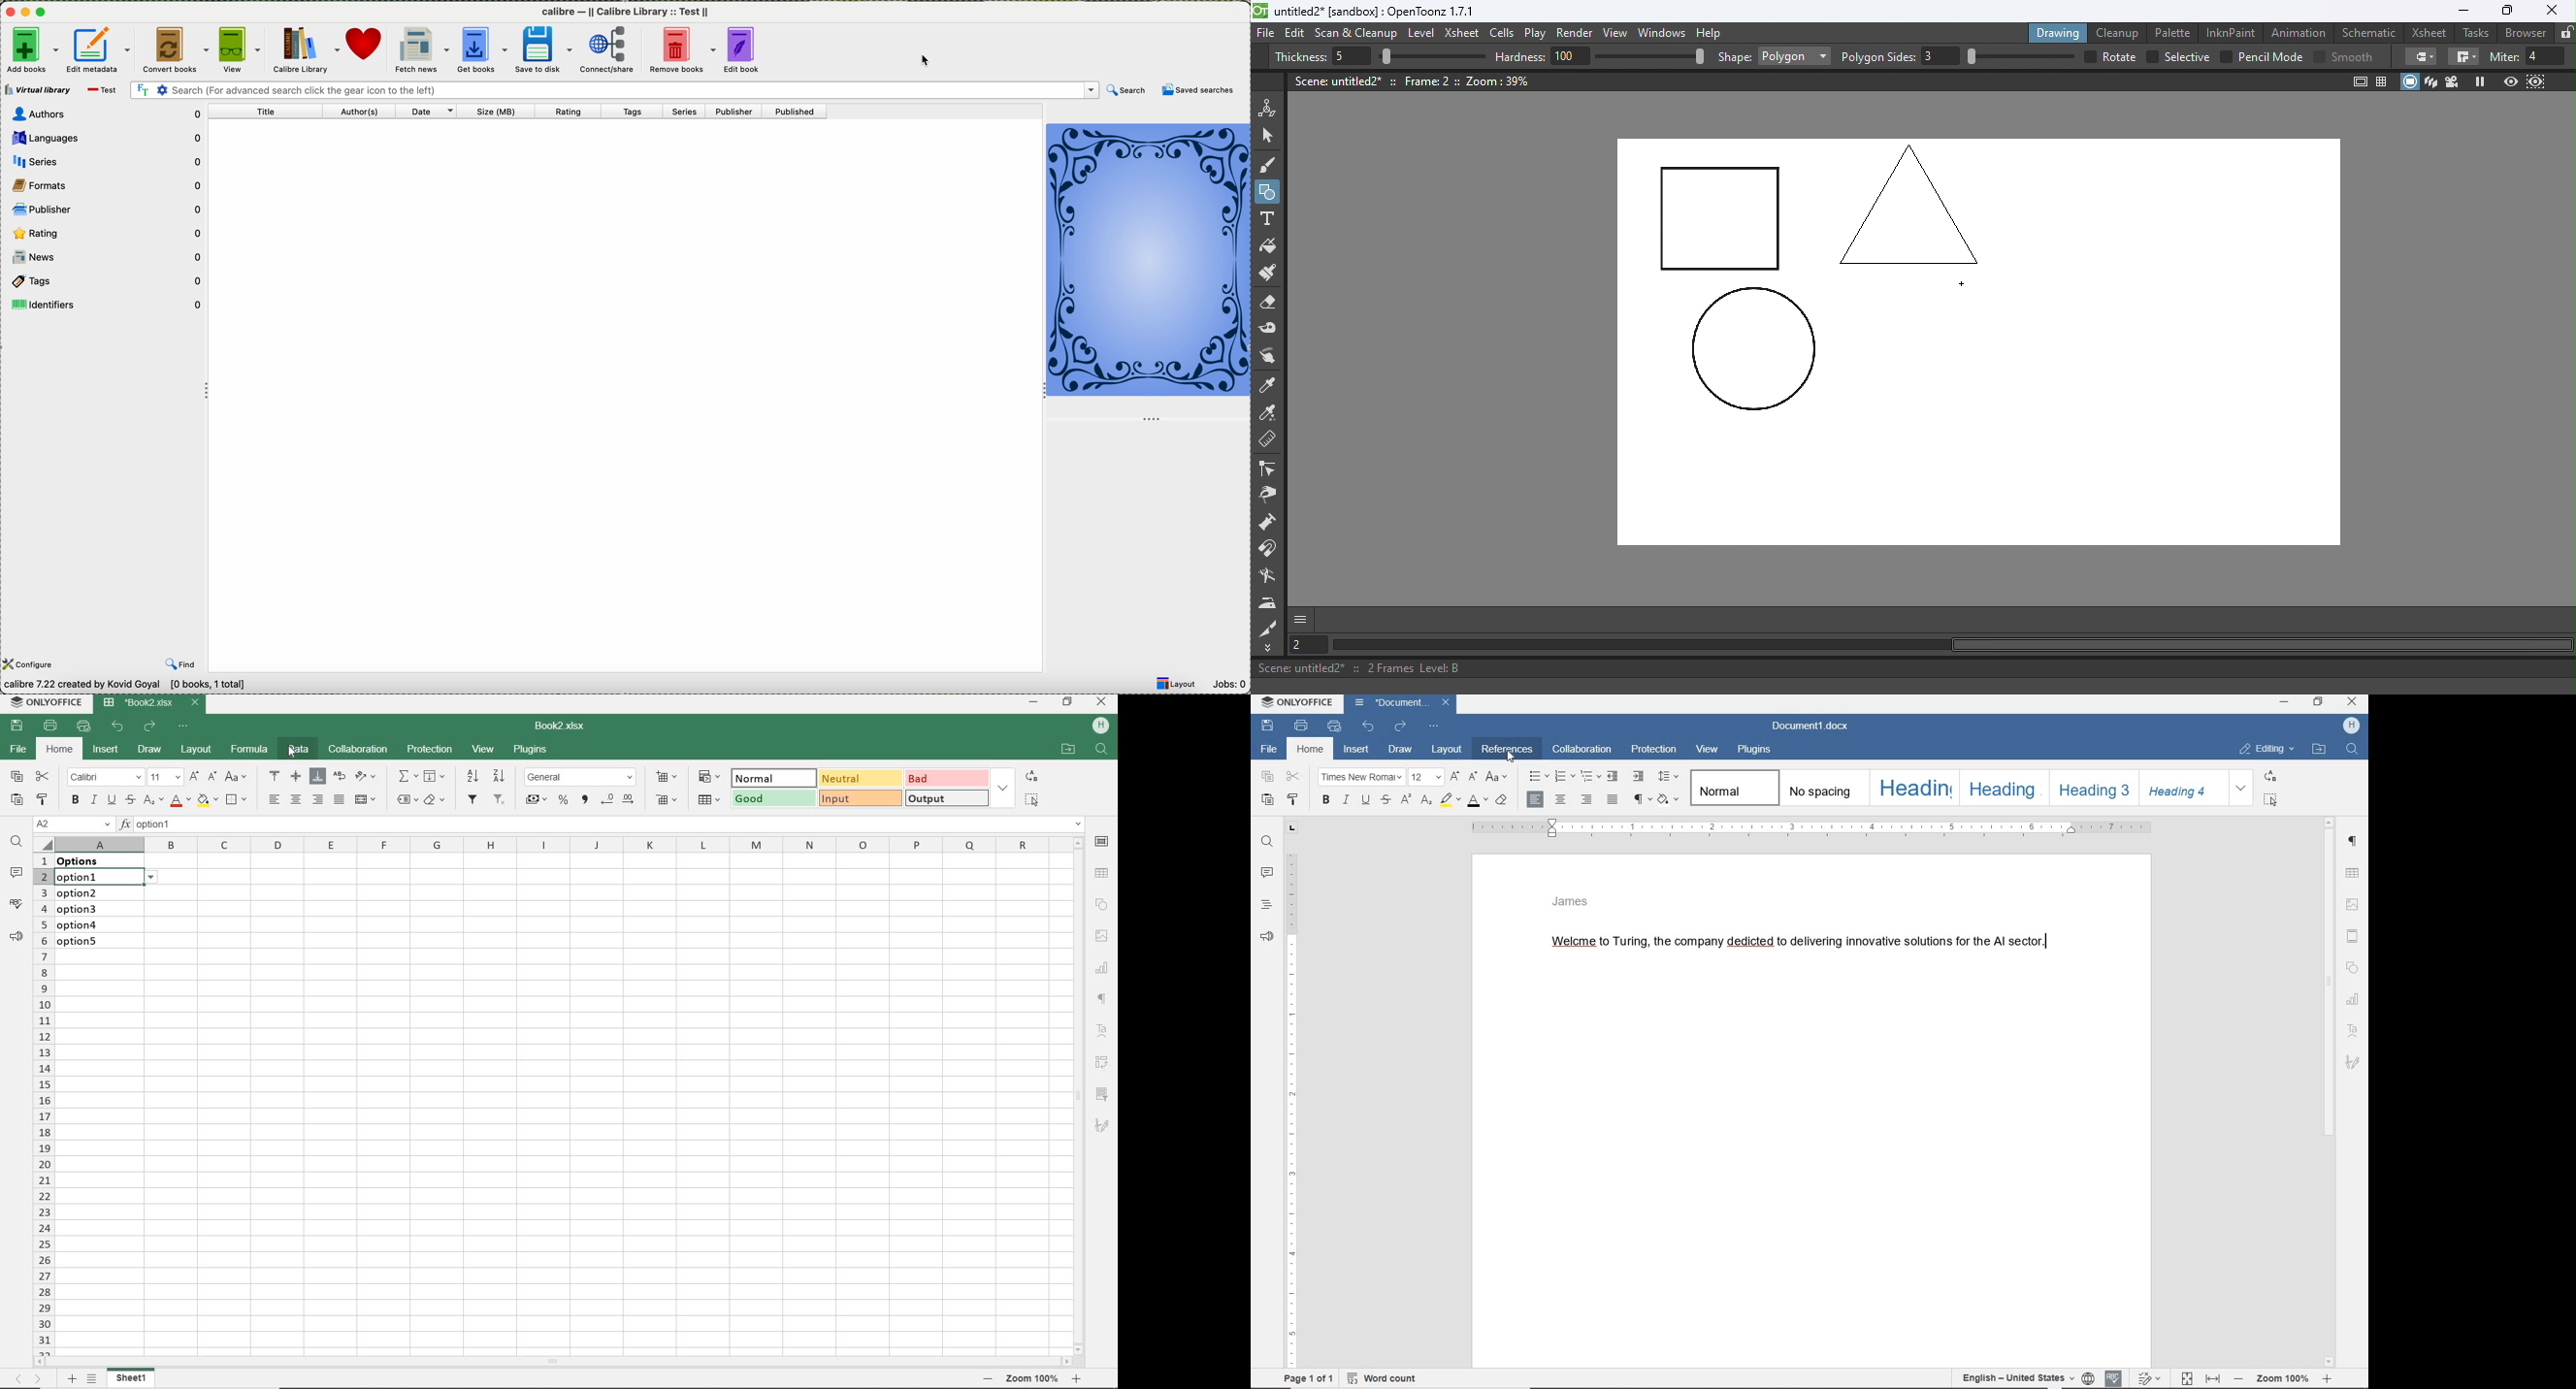 This screenshot has width=2576, height=1400. What do you see at coordinates (102, 91) in the screenshot?
I see `new virtual library` at bounding box center [102, 91].